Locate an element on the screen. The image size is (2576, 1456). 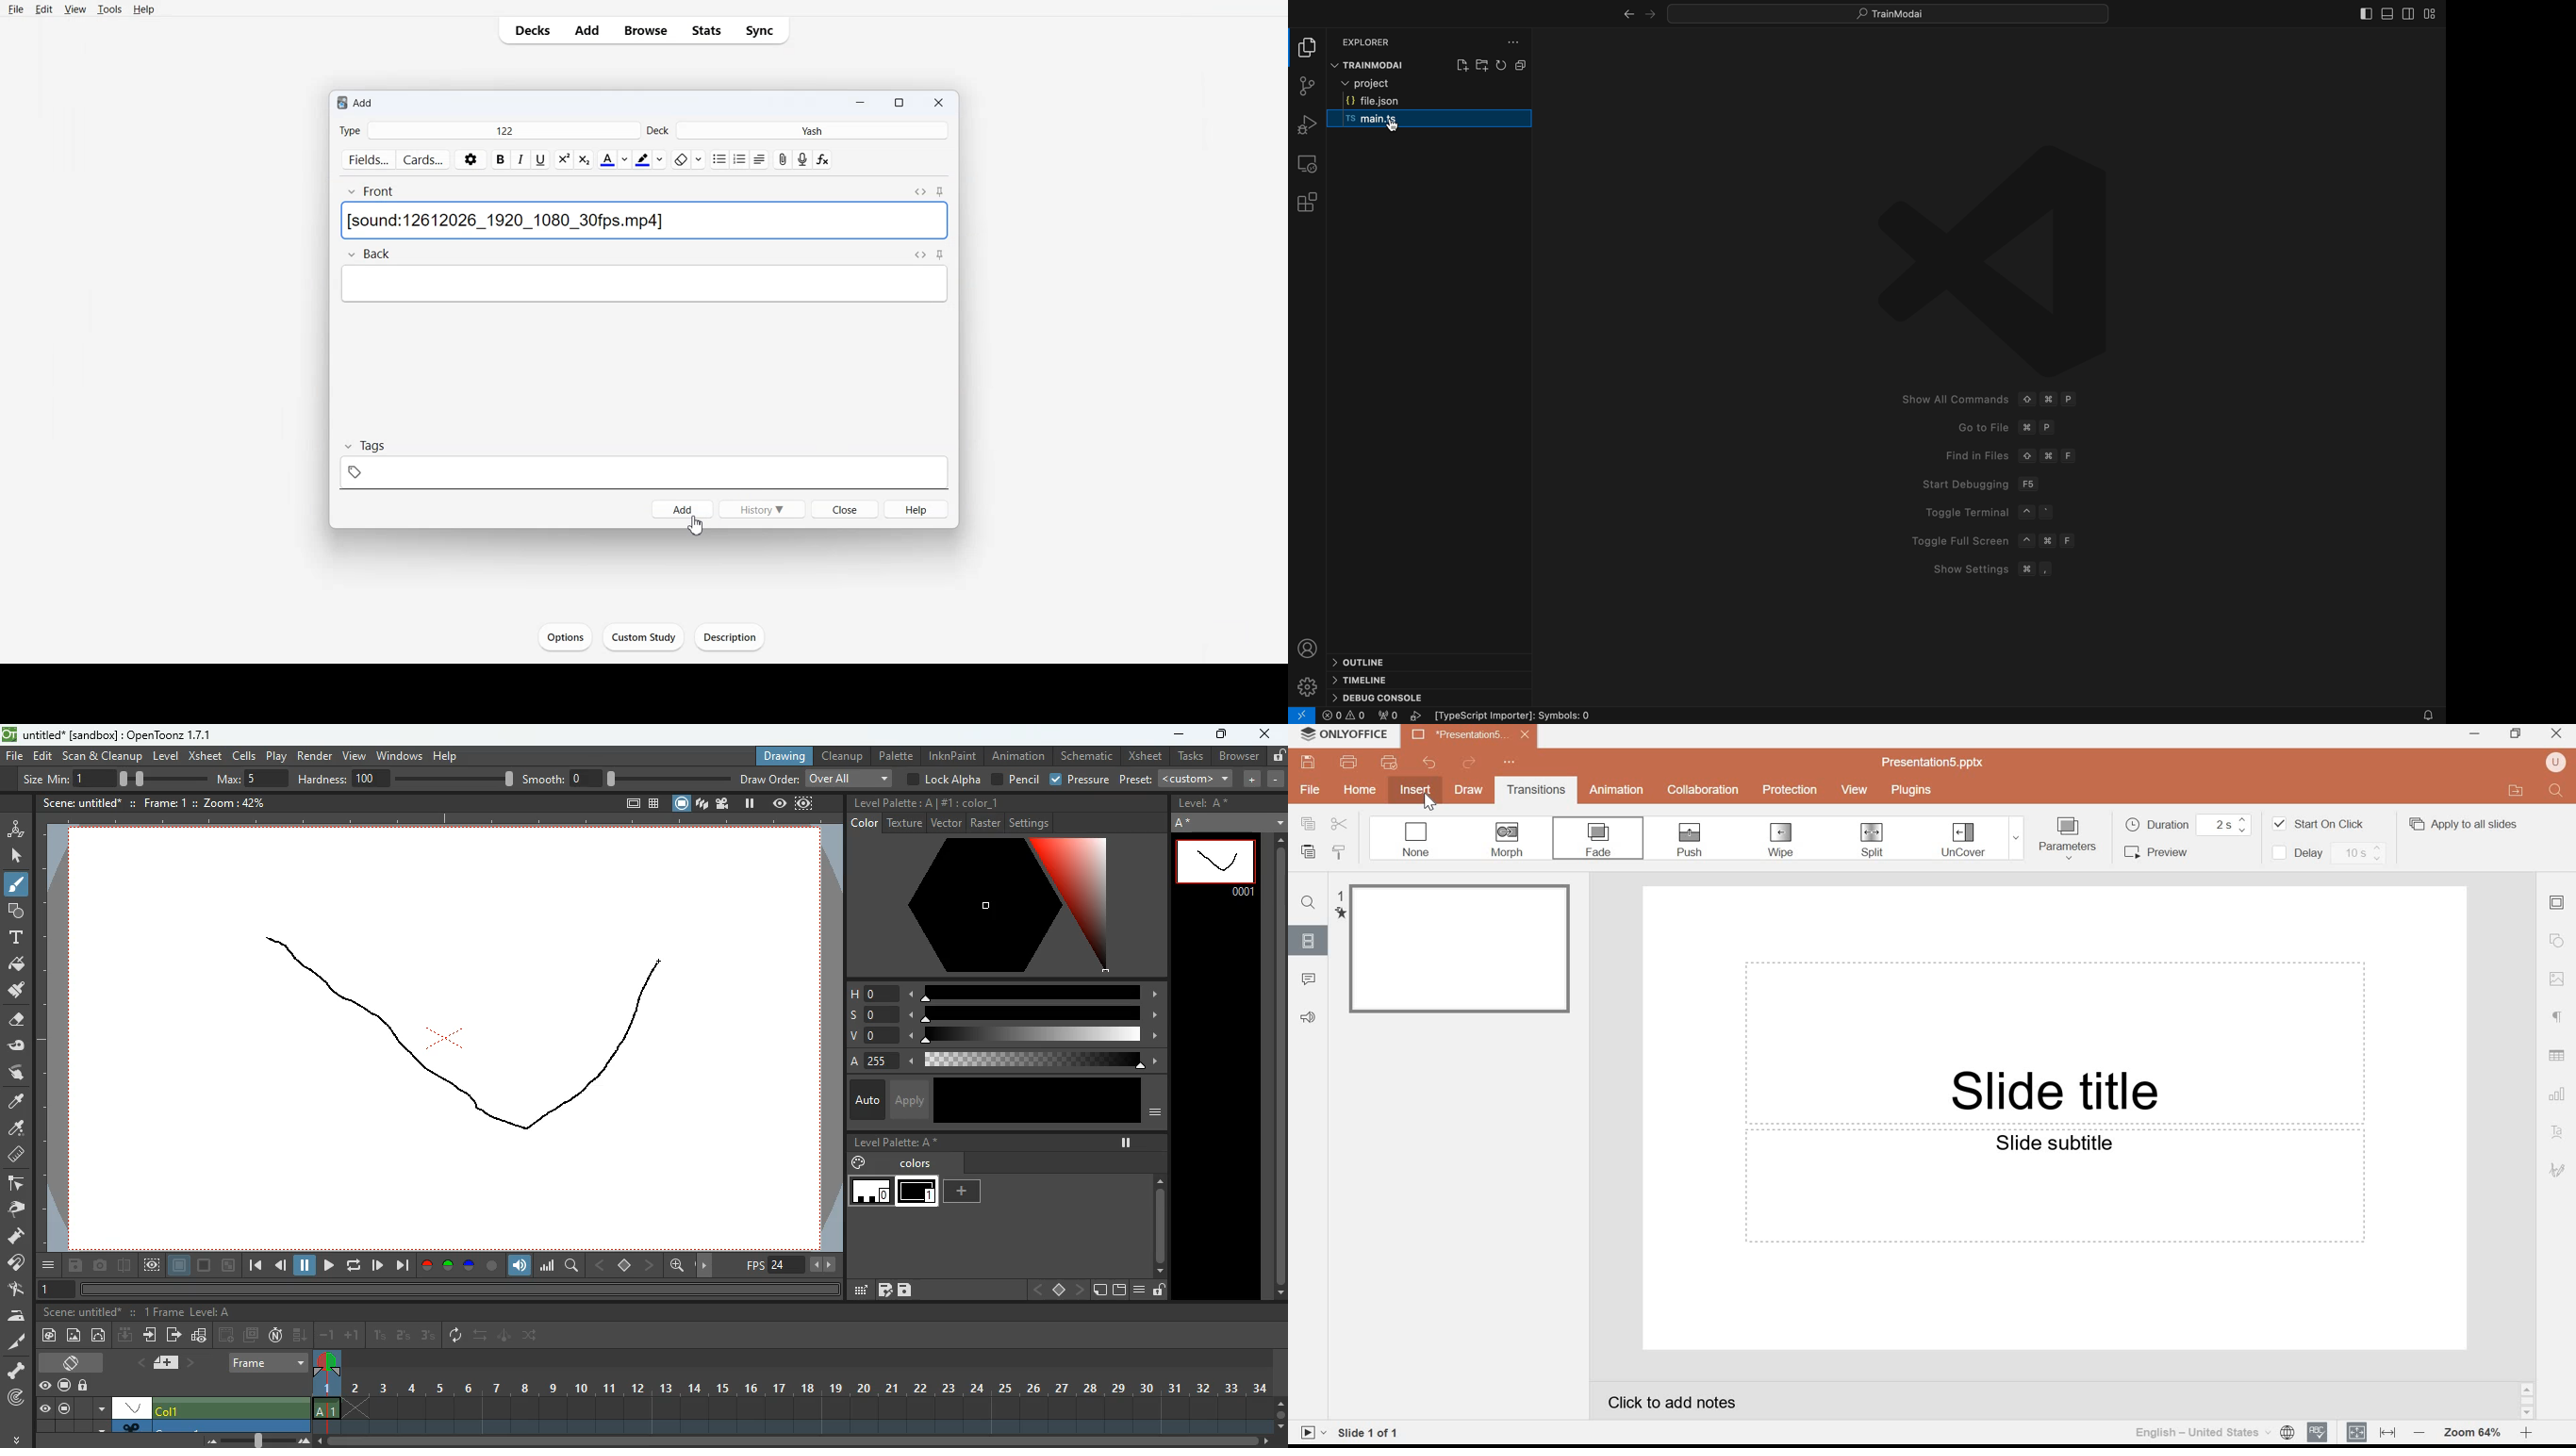
Text field is located at coordinates (2053, 1187).